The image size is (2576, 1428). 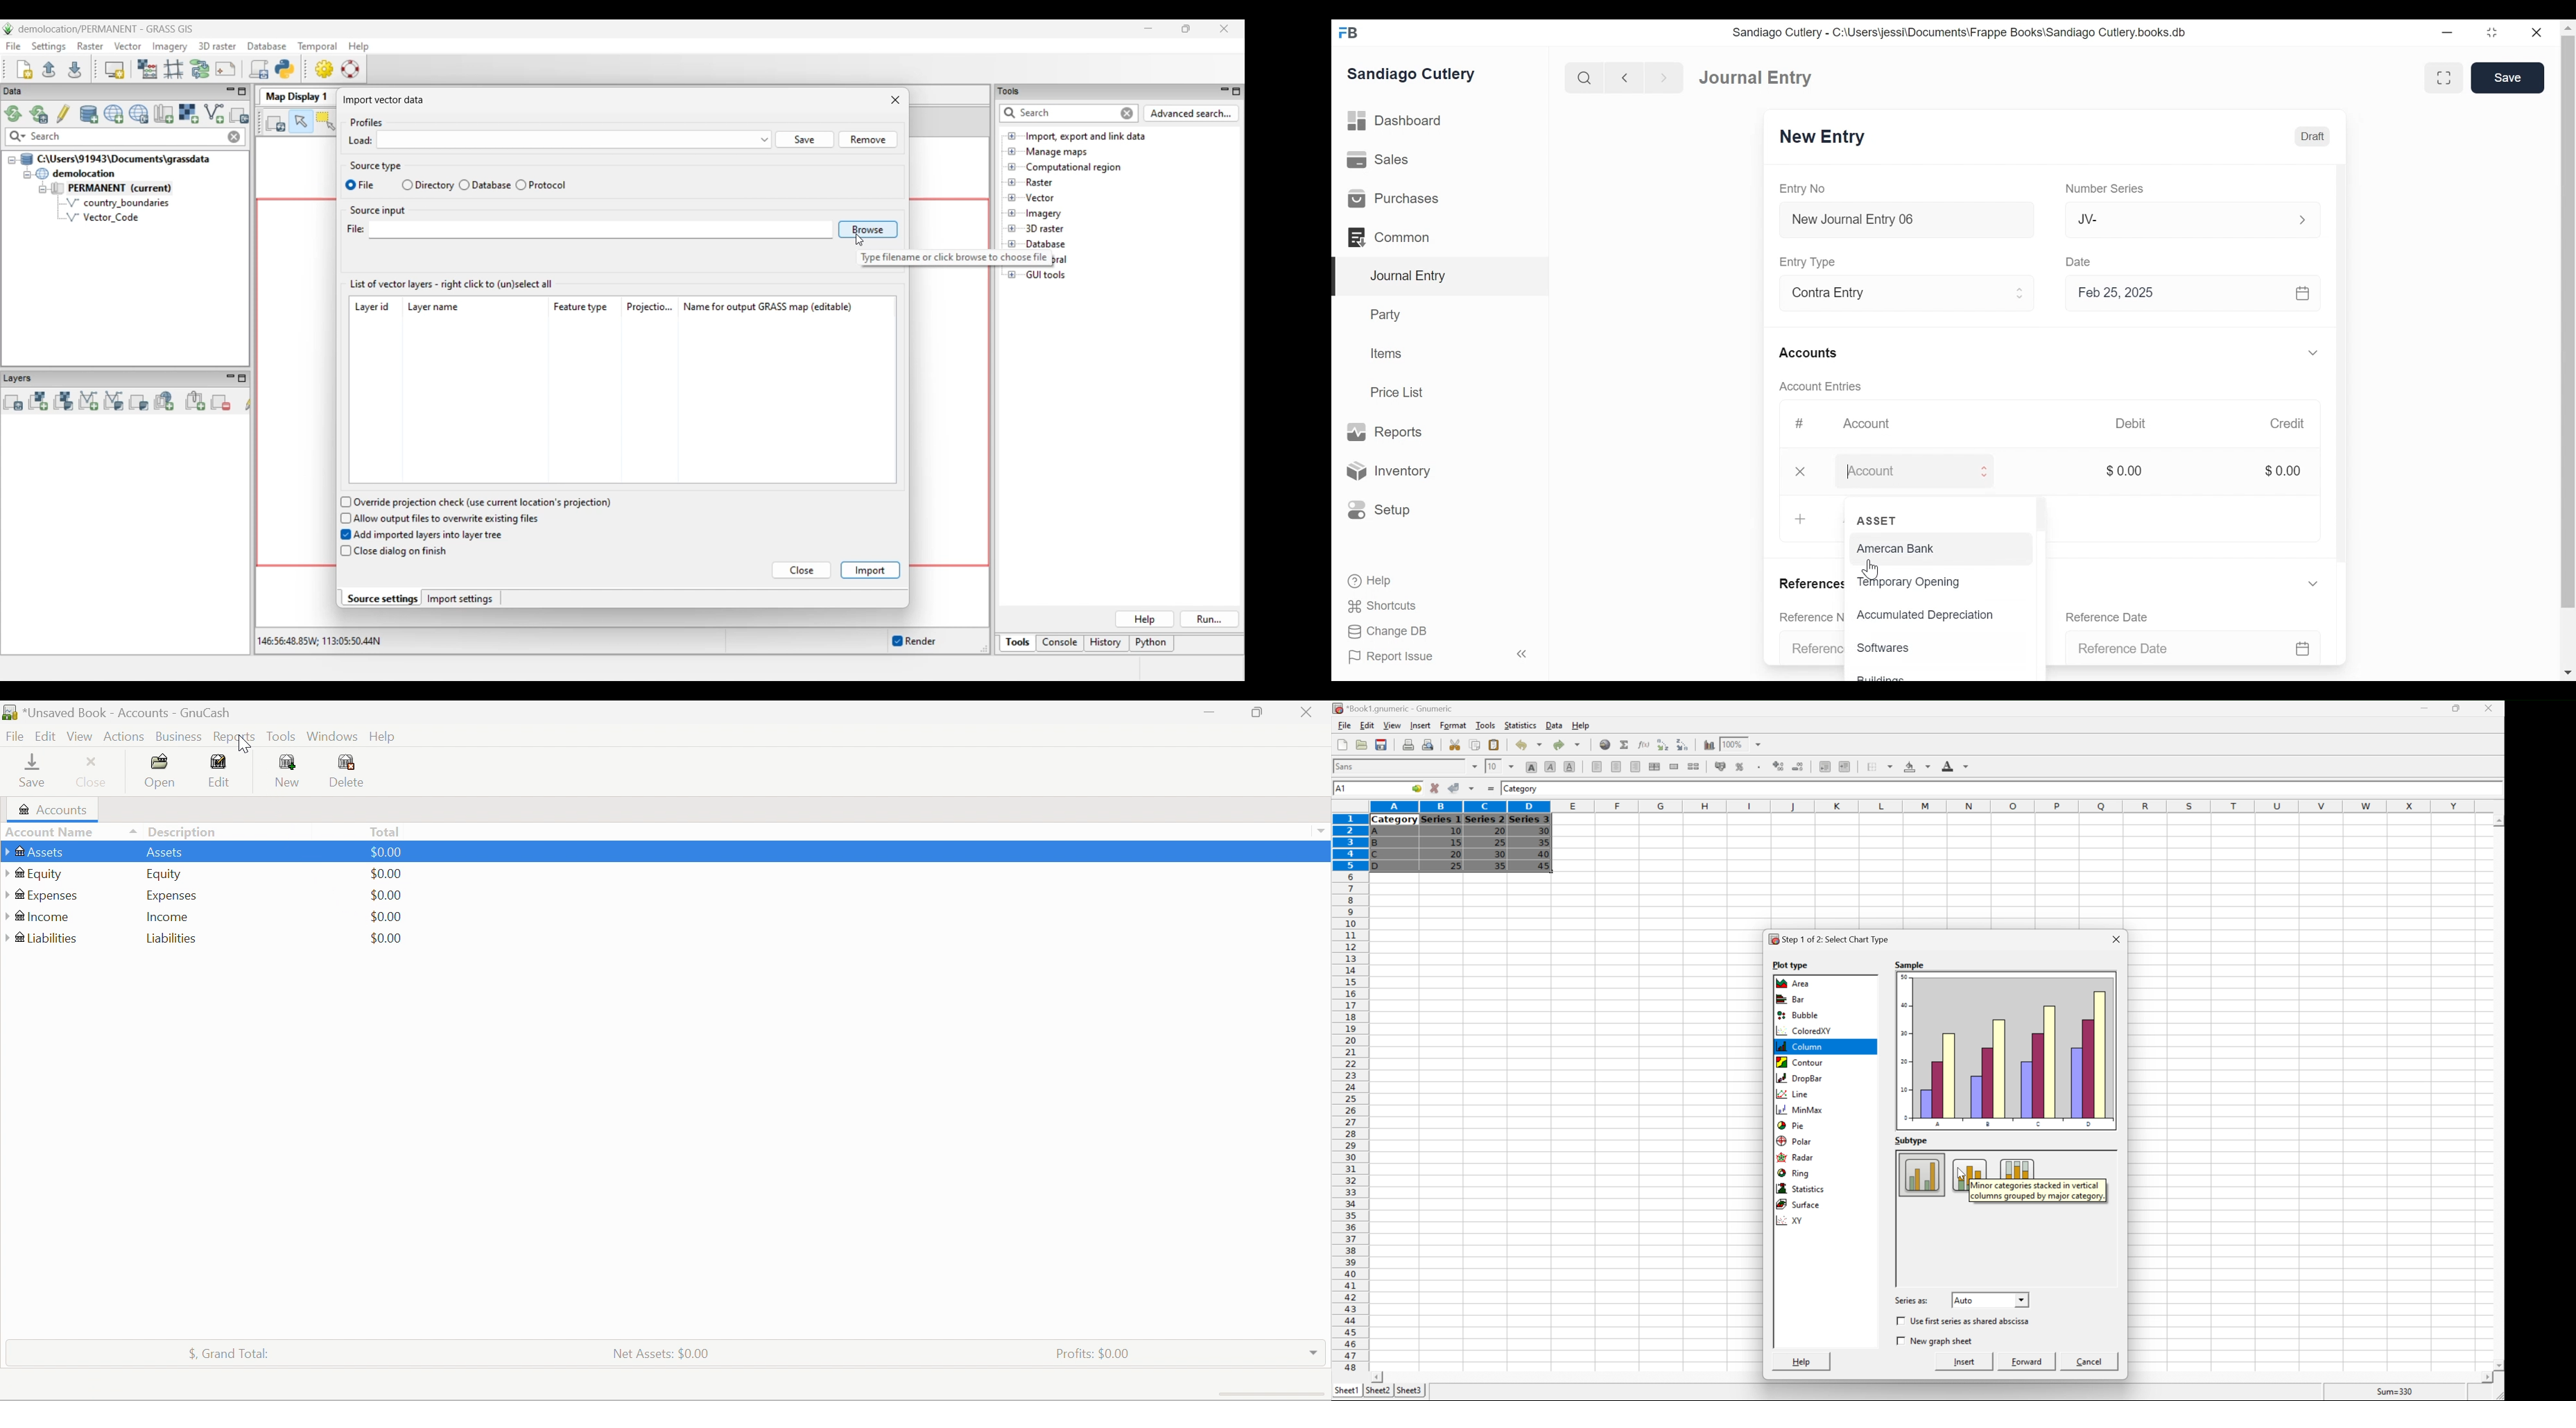 What do you see at coordinates (1570, 766) in the screenshot?
I see `Underline` at bounding box center [1570, 766].